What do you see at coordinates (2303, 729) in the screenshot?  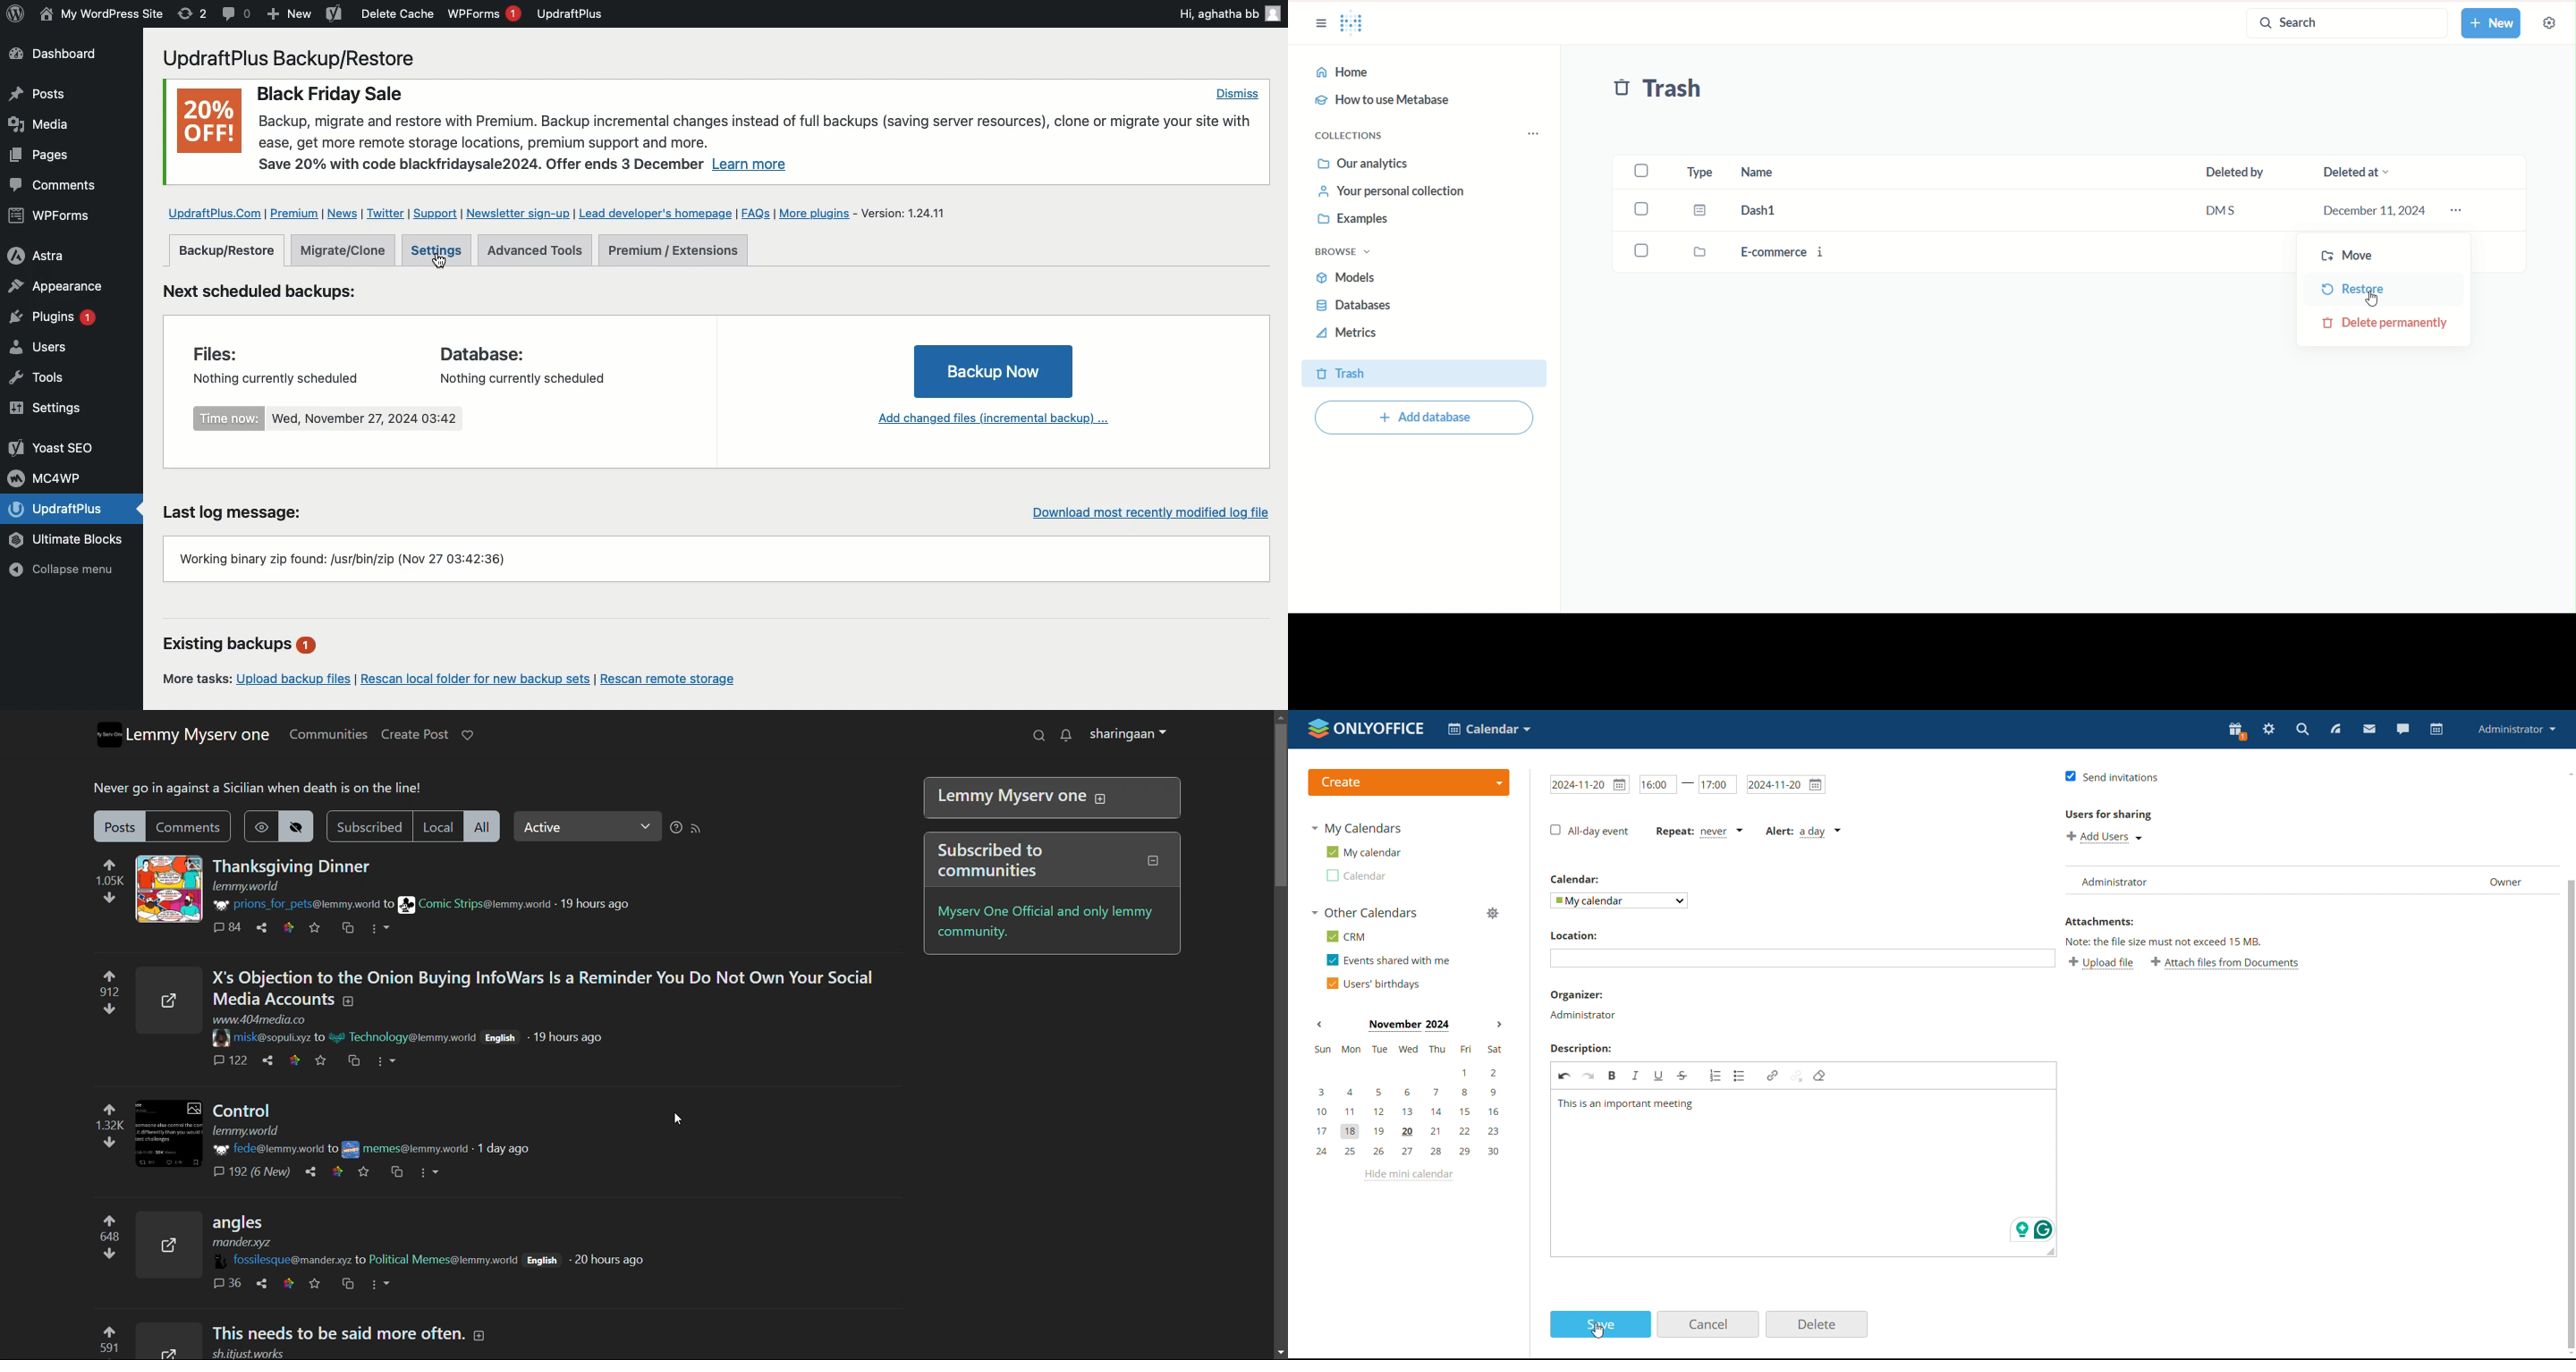 I see `search` at bounding box center [2303, 729].